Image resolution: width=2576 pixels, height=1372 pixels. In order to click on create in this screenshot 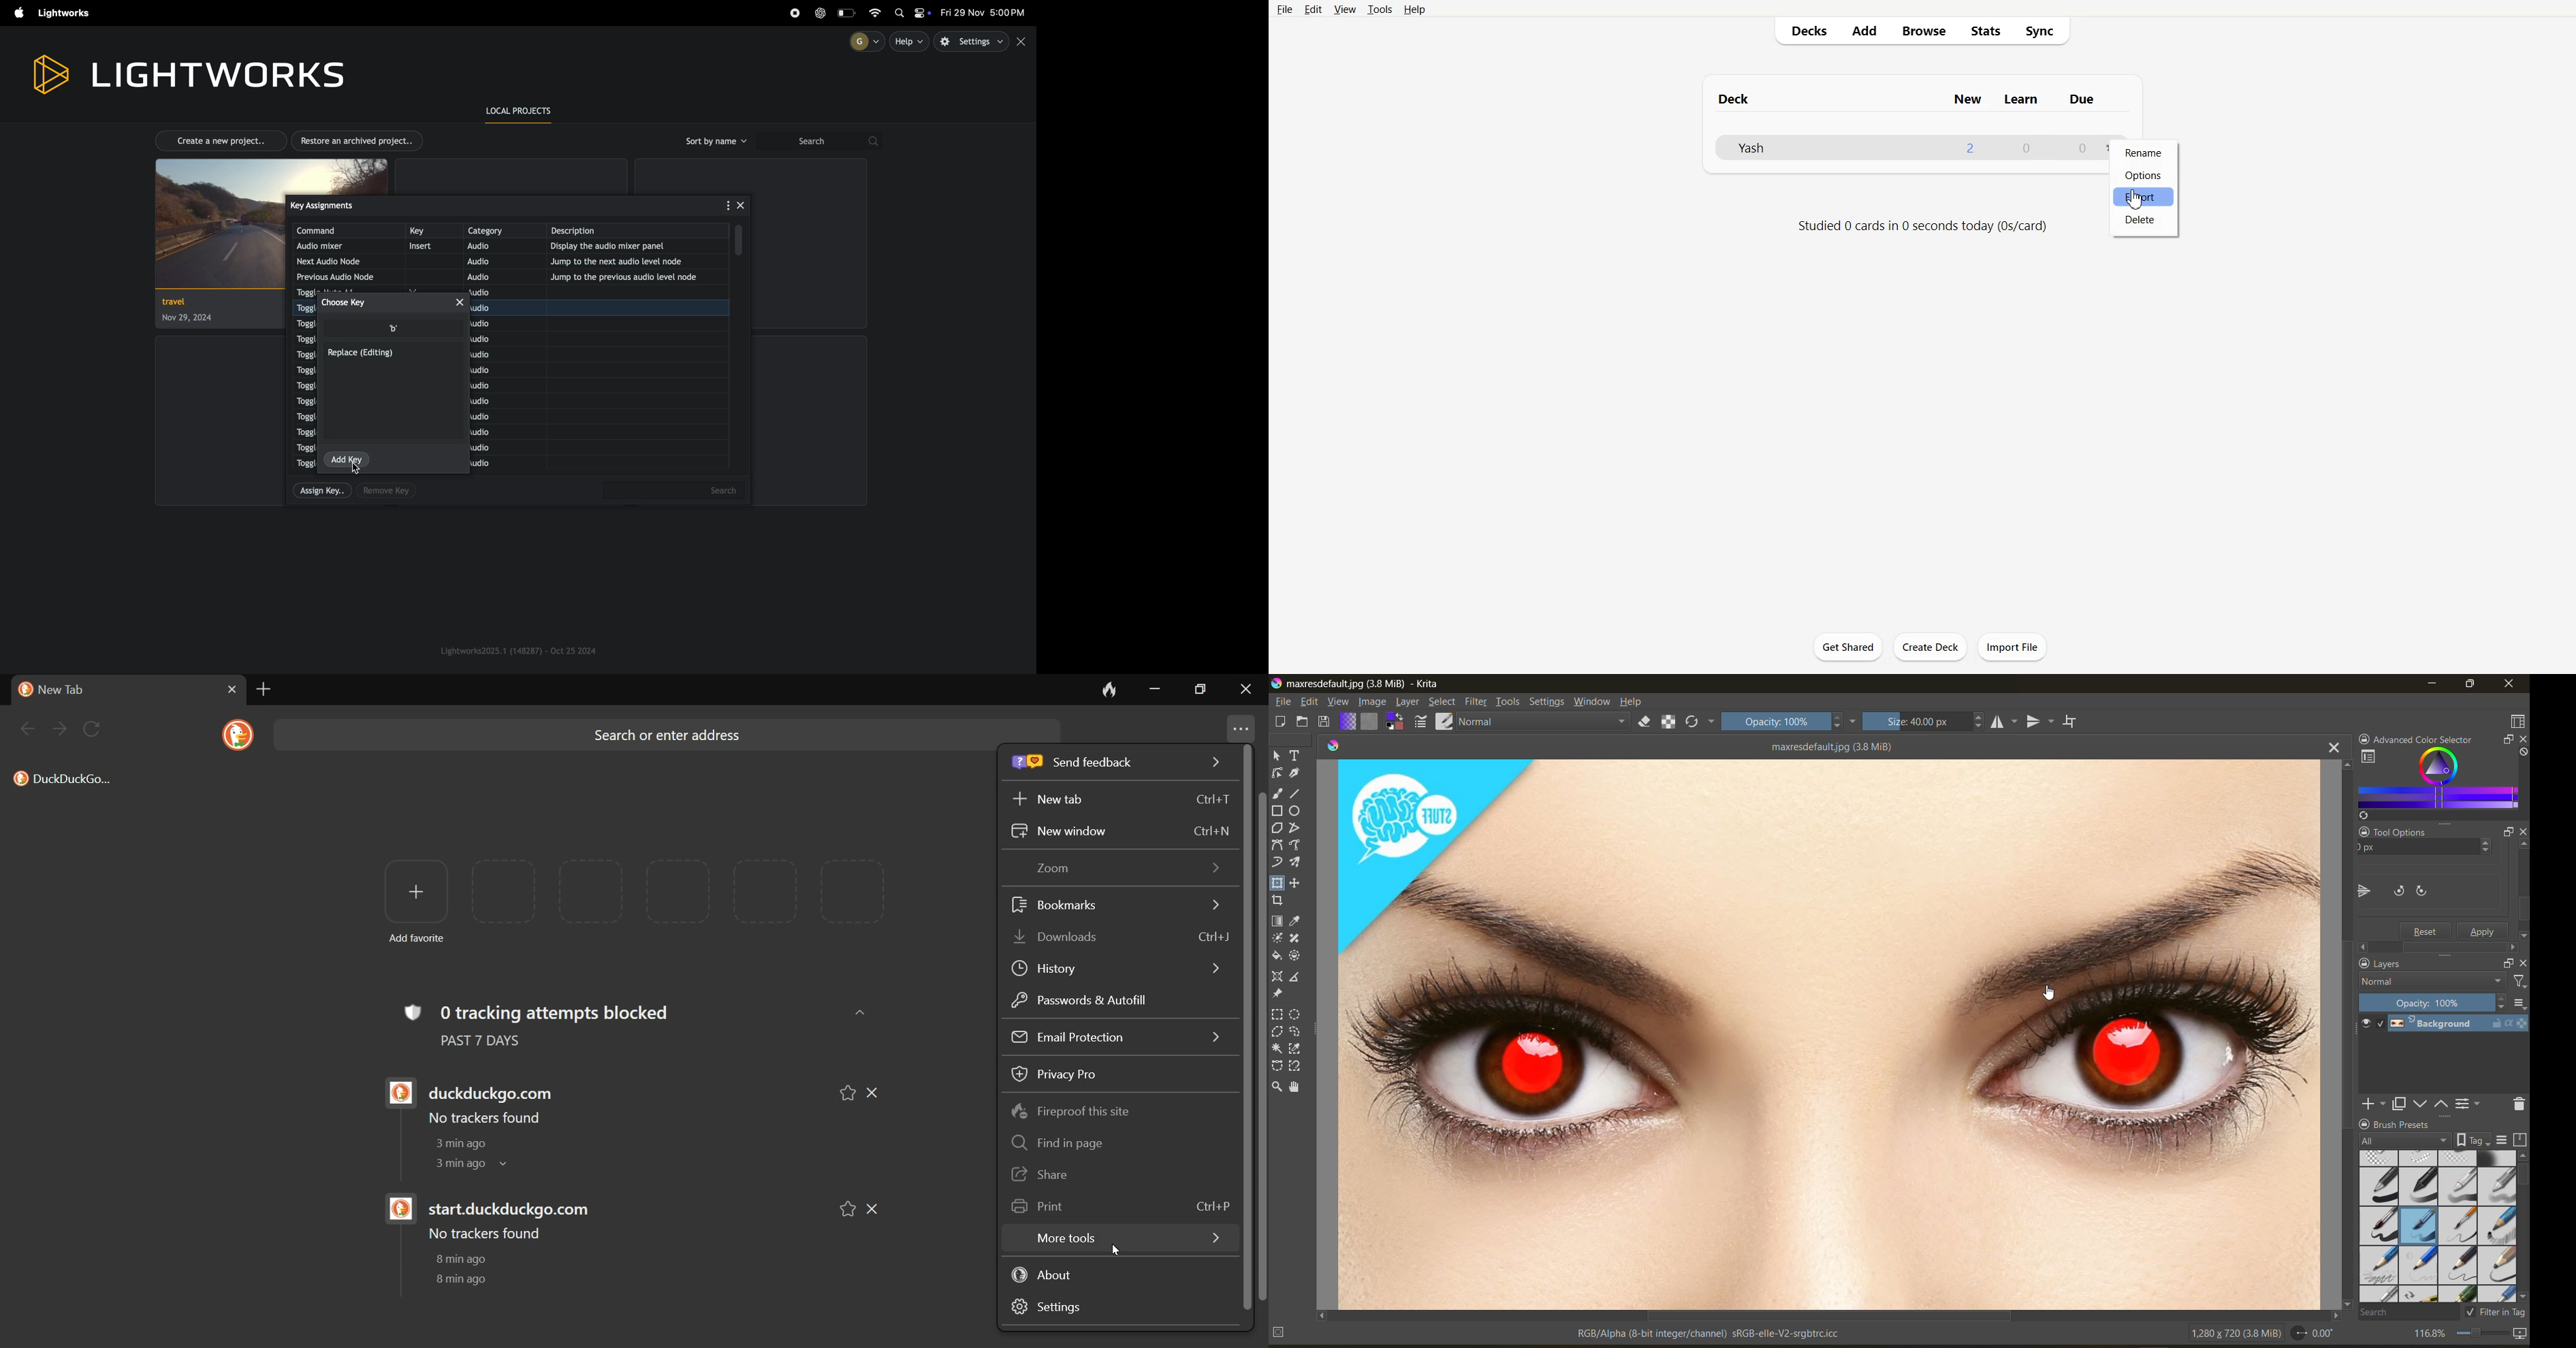, I will do `click(1279, 723)`.